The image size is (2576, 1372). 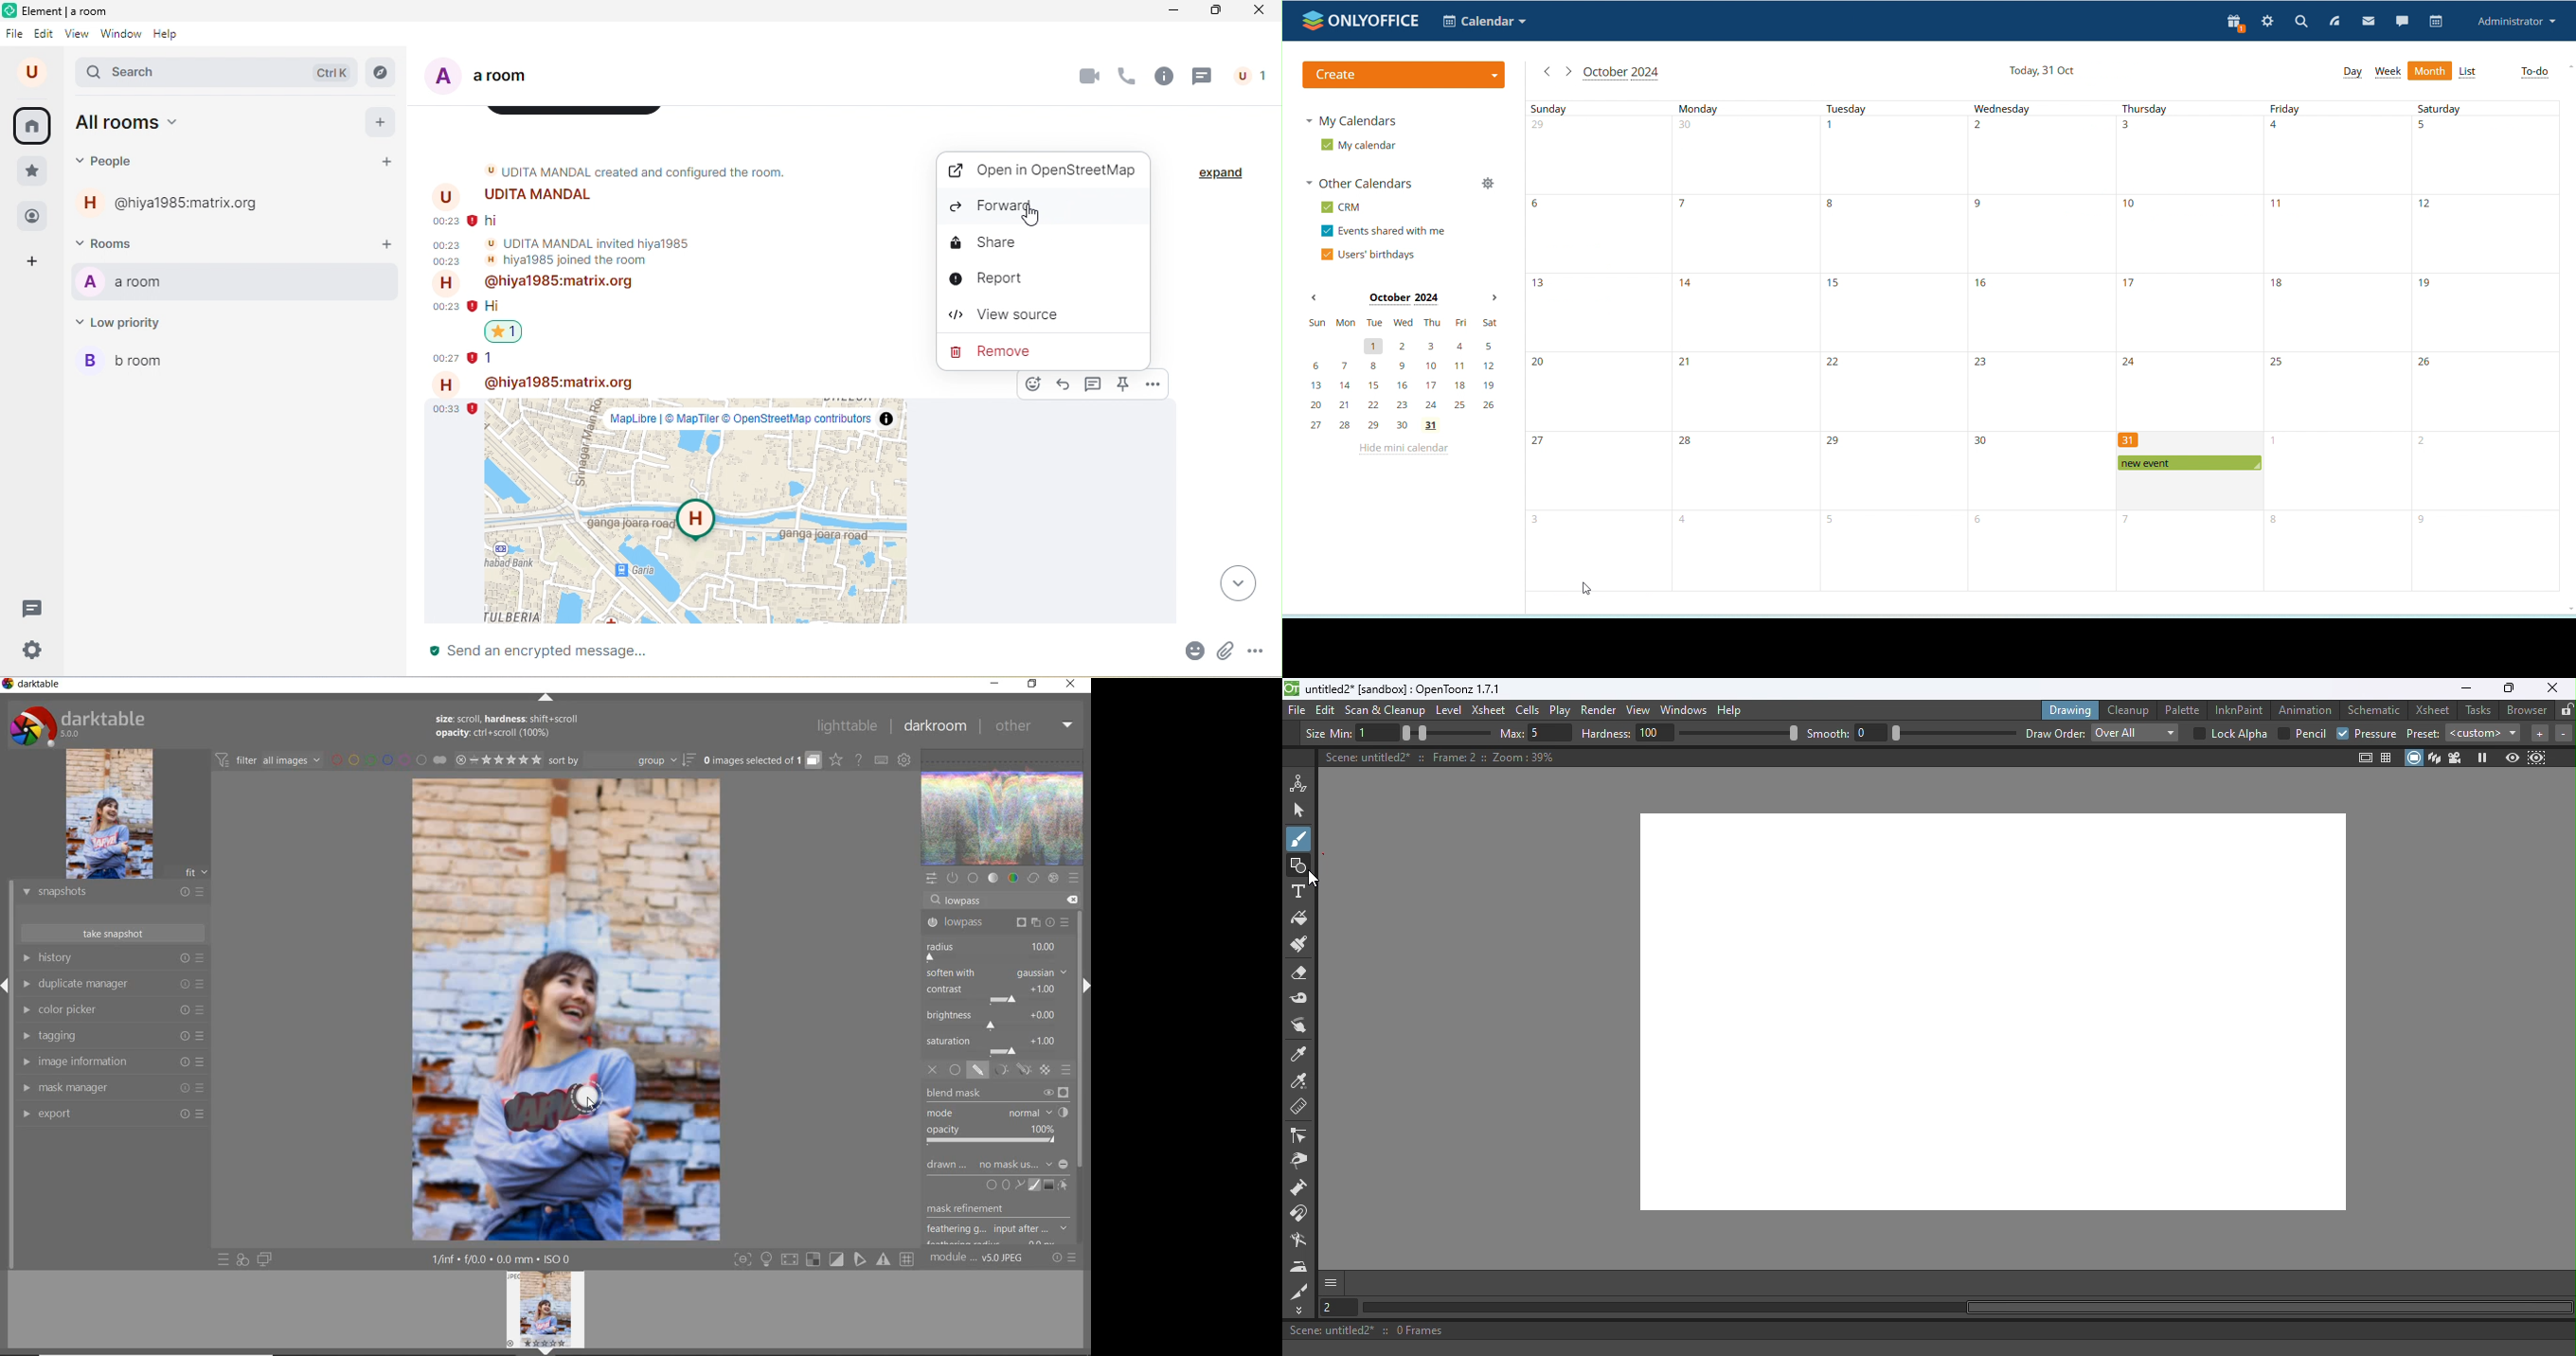 What do you see at coordinates (166, 35) in the screenshot?
I see `help` at bounding box center [166, 35].